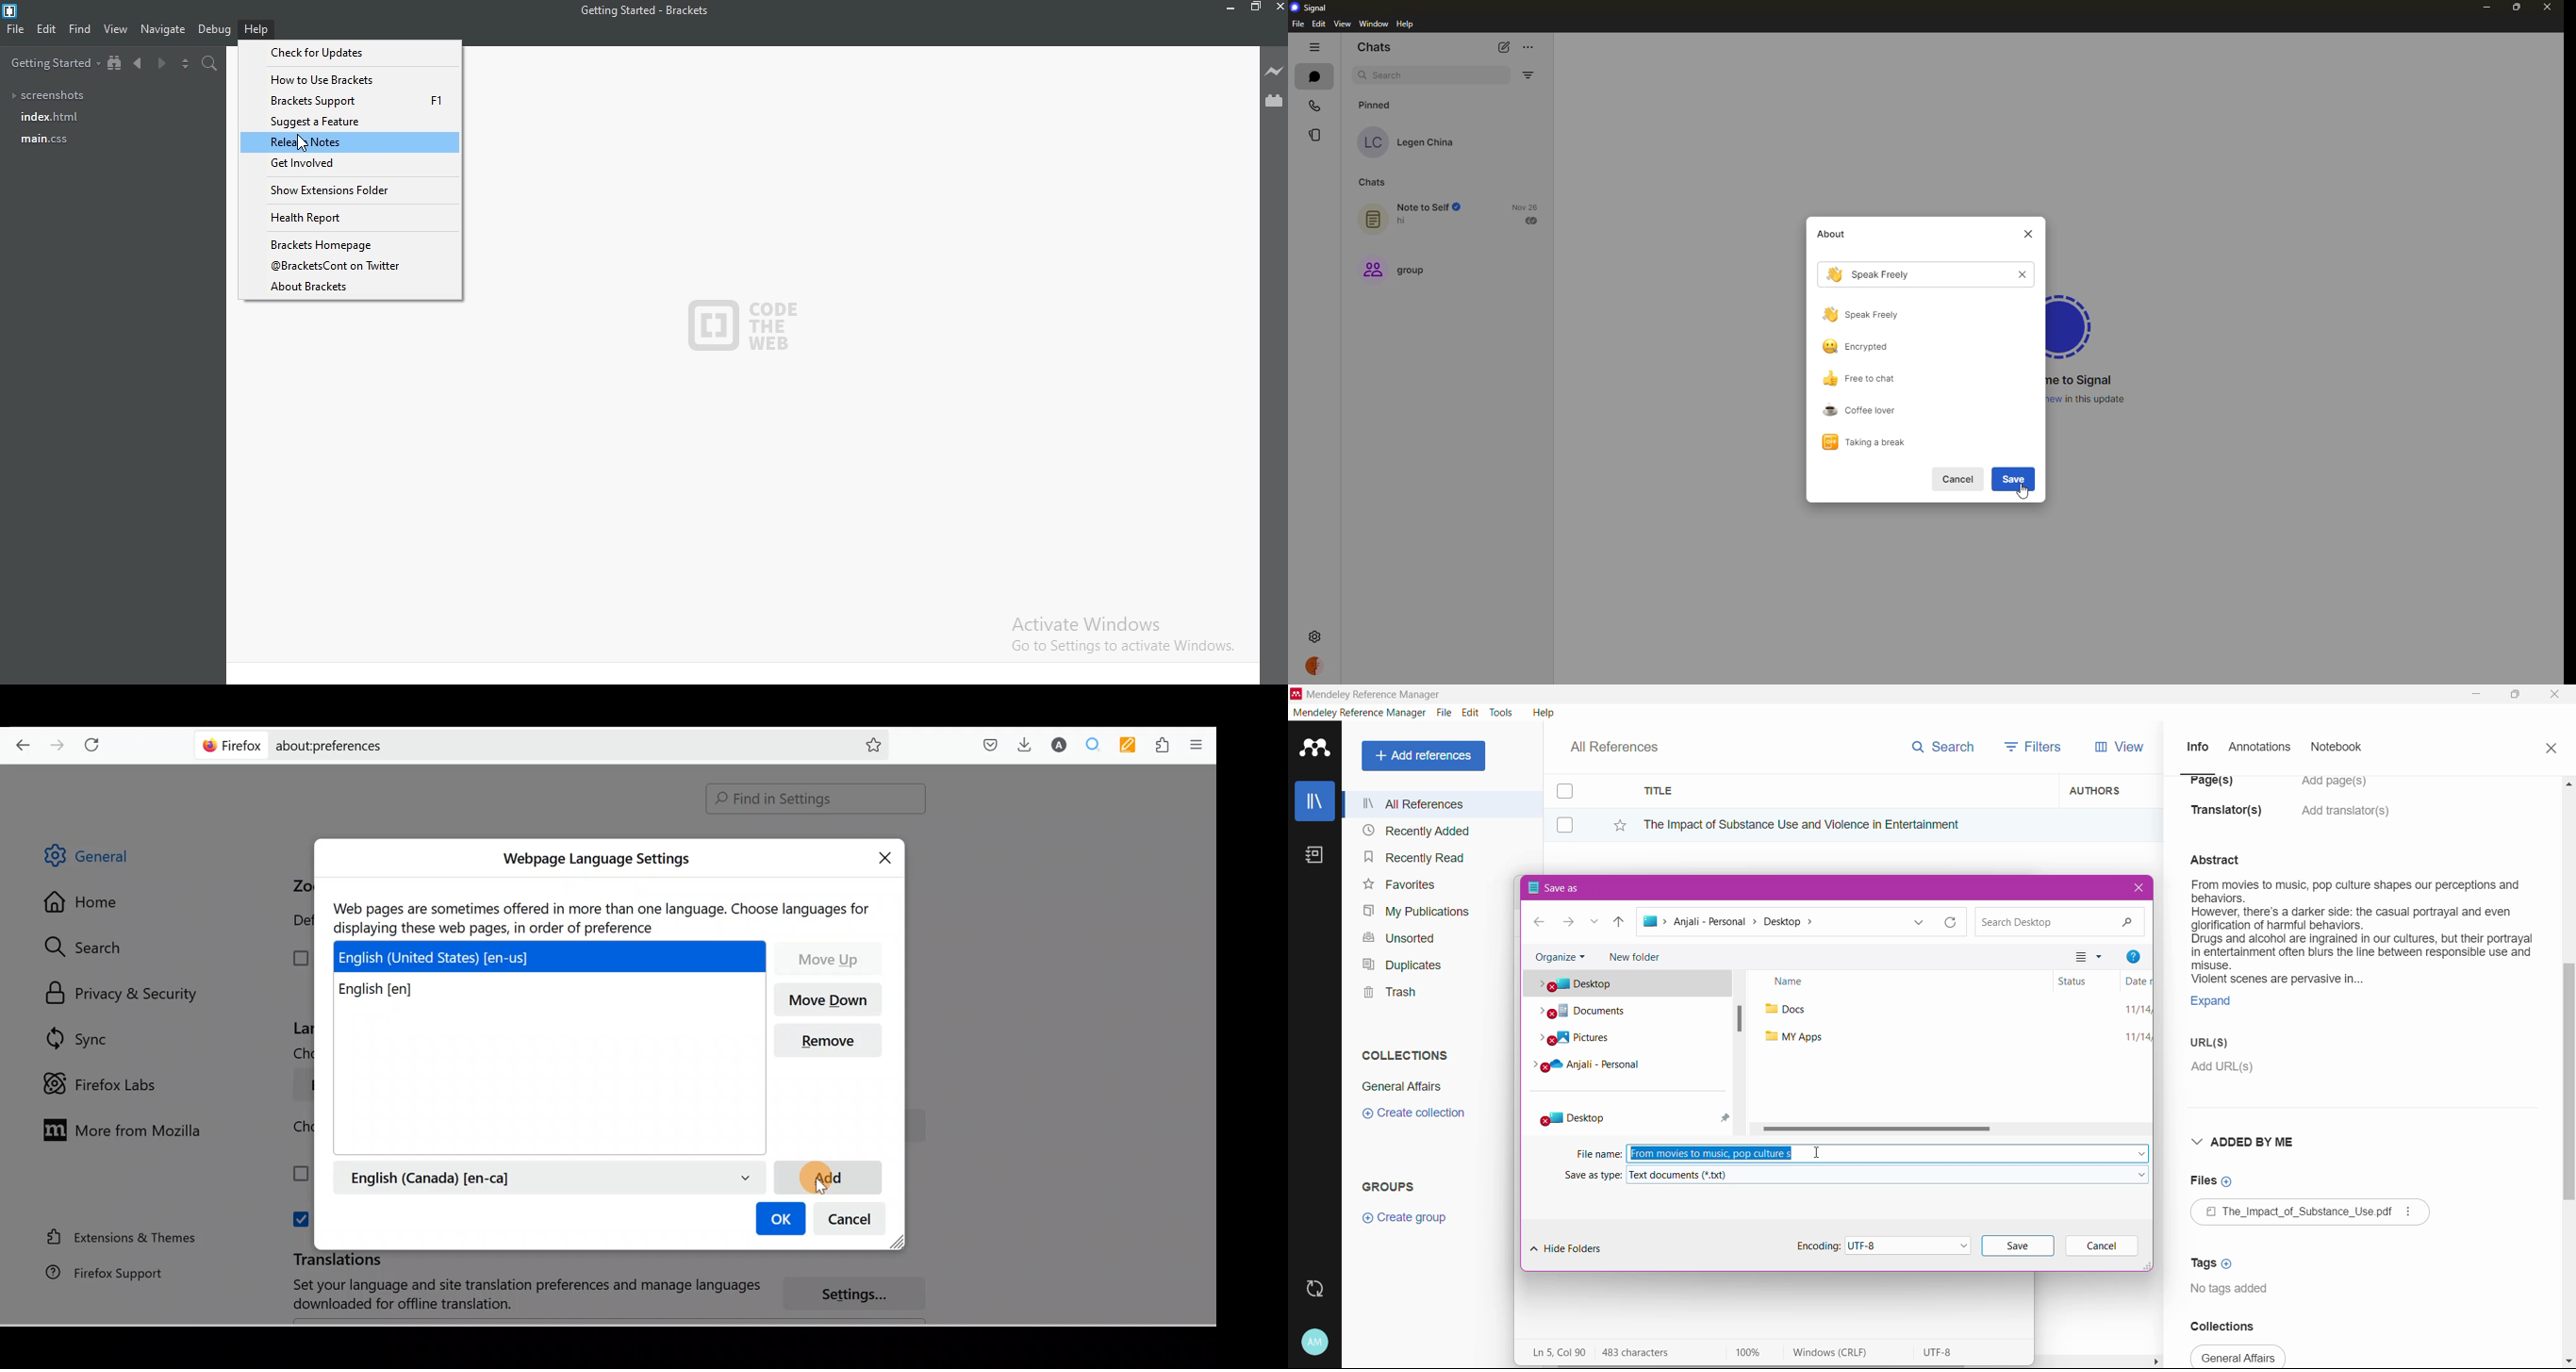 The height and width of the screenshot is (1372, 2576). I want to click on cancel, so click(1960, 479).